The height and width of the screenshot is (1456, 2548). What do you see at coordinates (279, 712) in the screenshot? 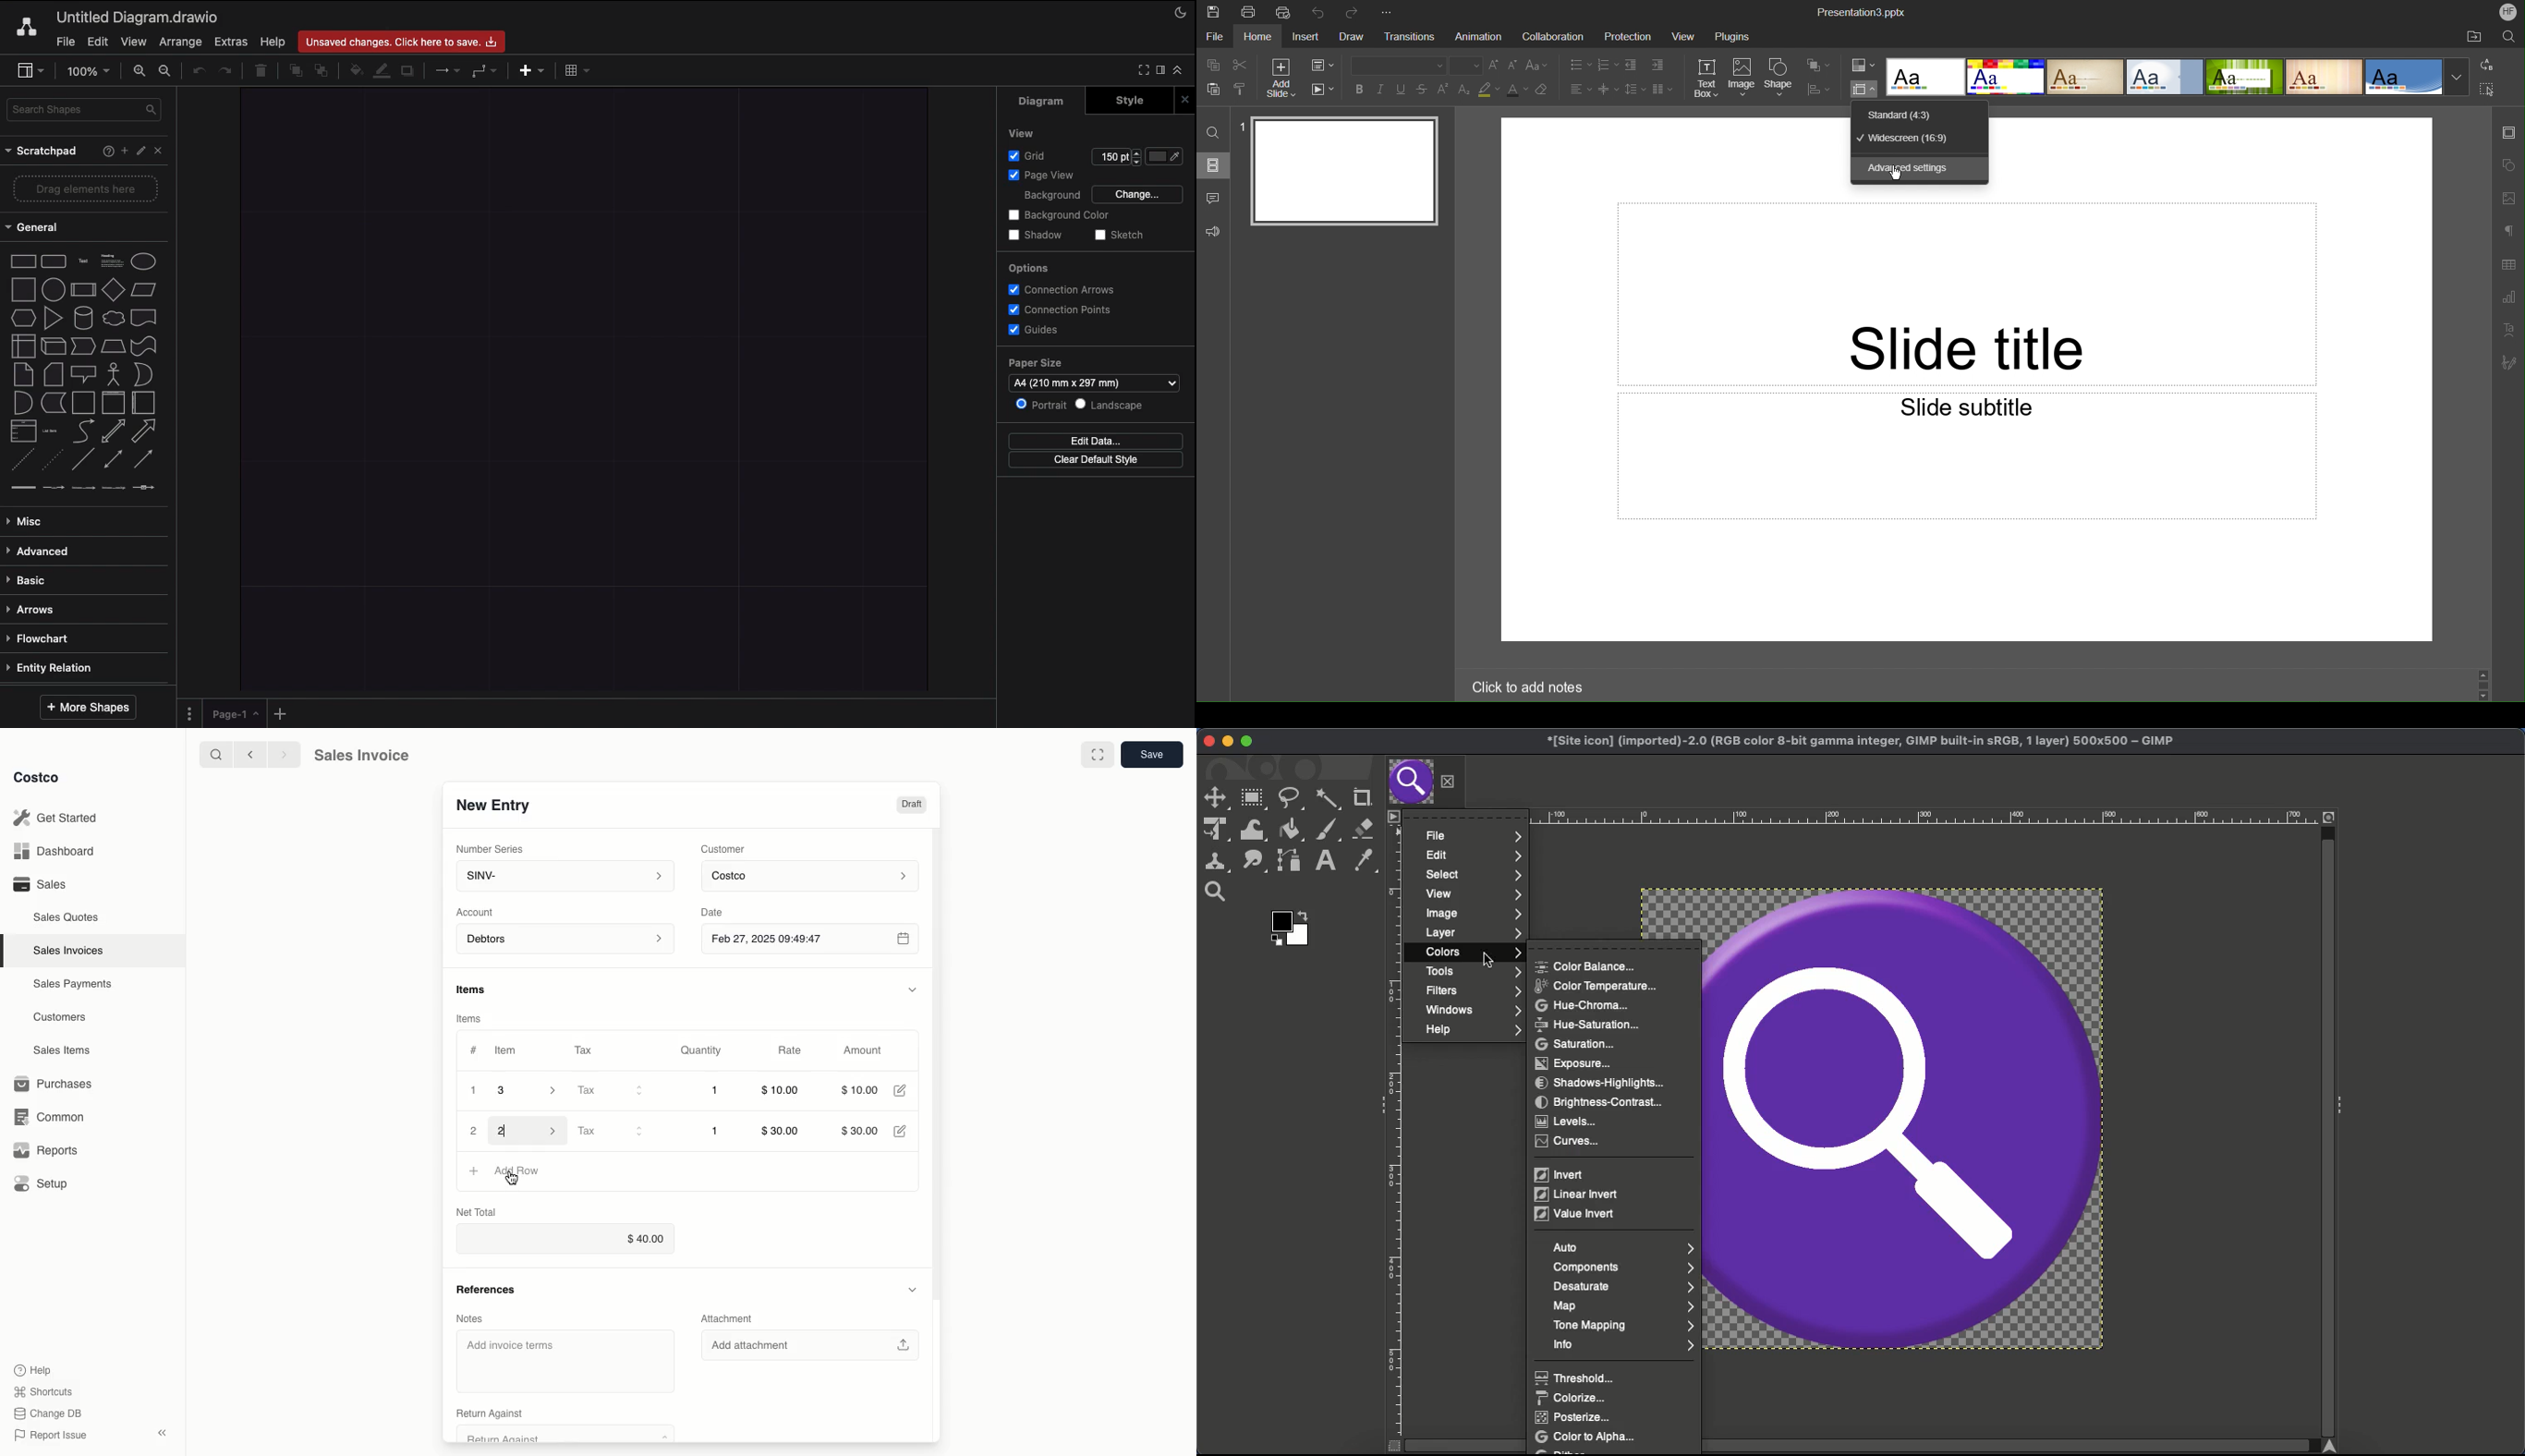
I see `Add new page` at bounding box center [279, 712].